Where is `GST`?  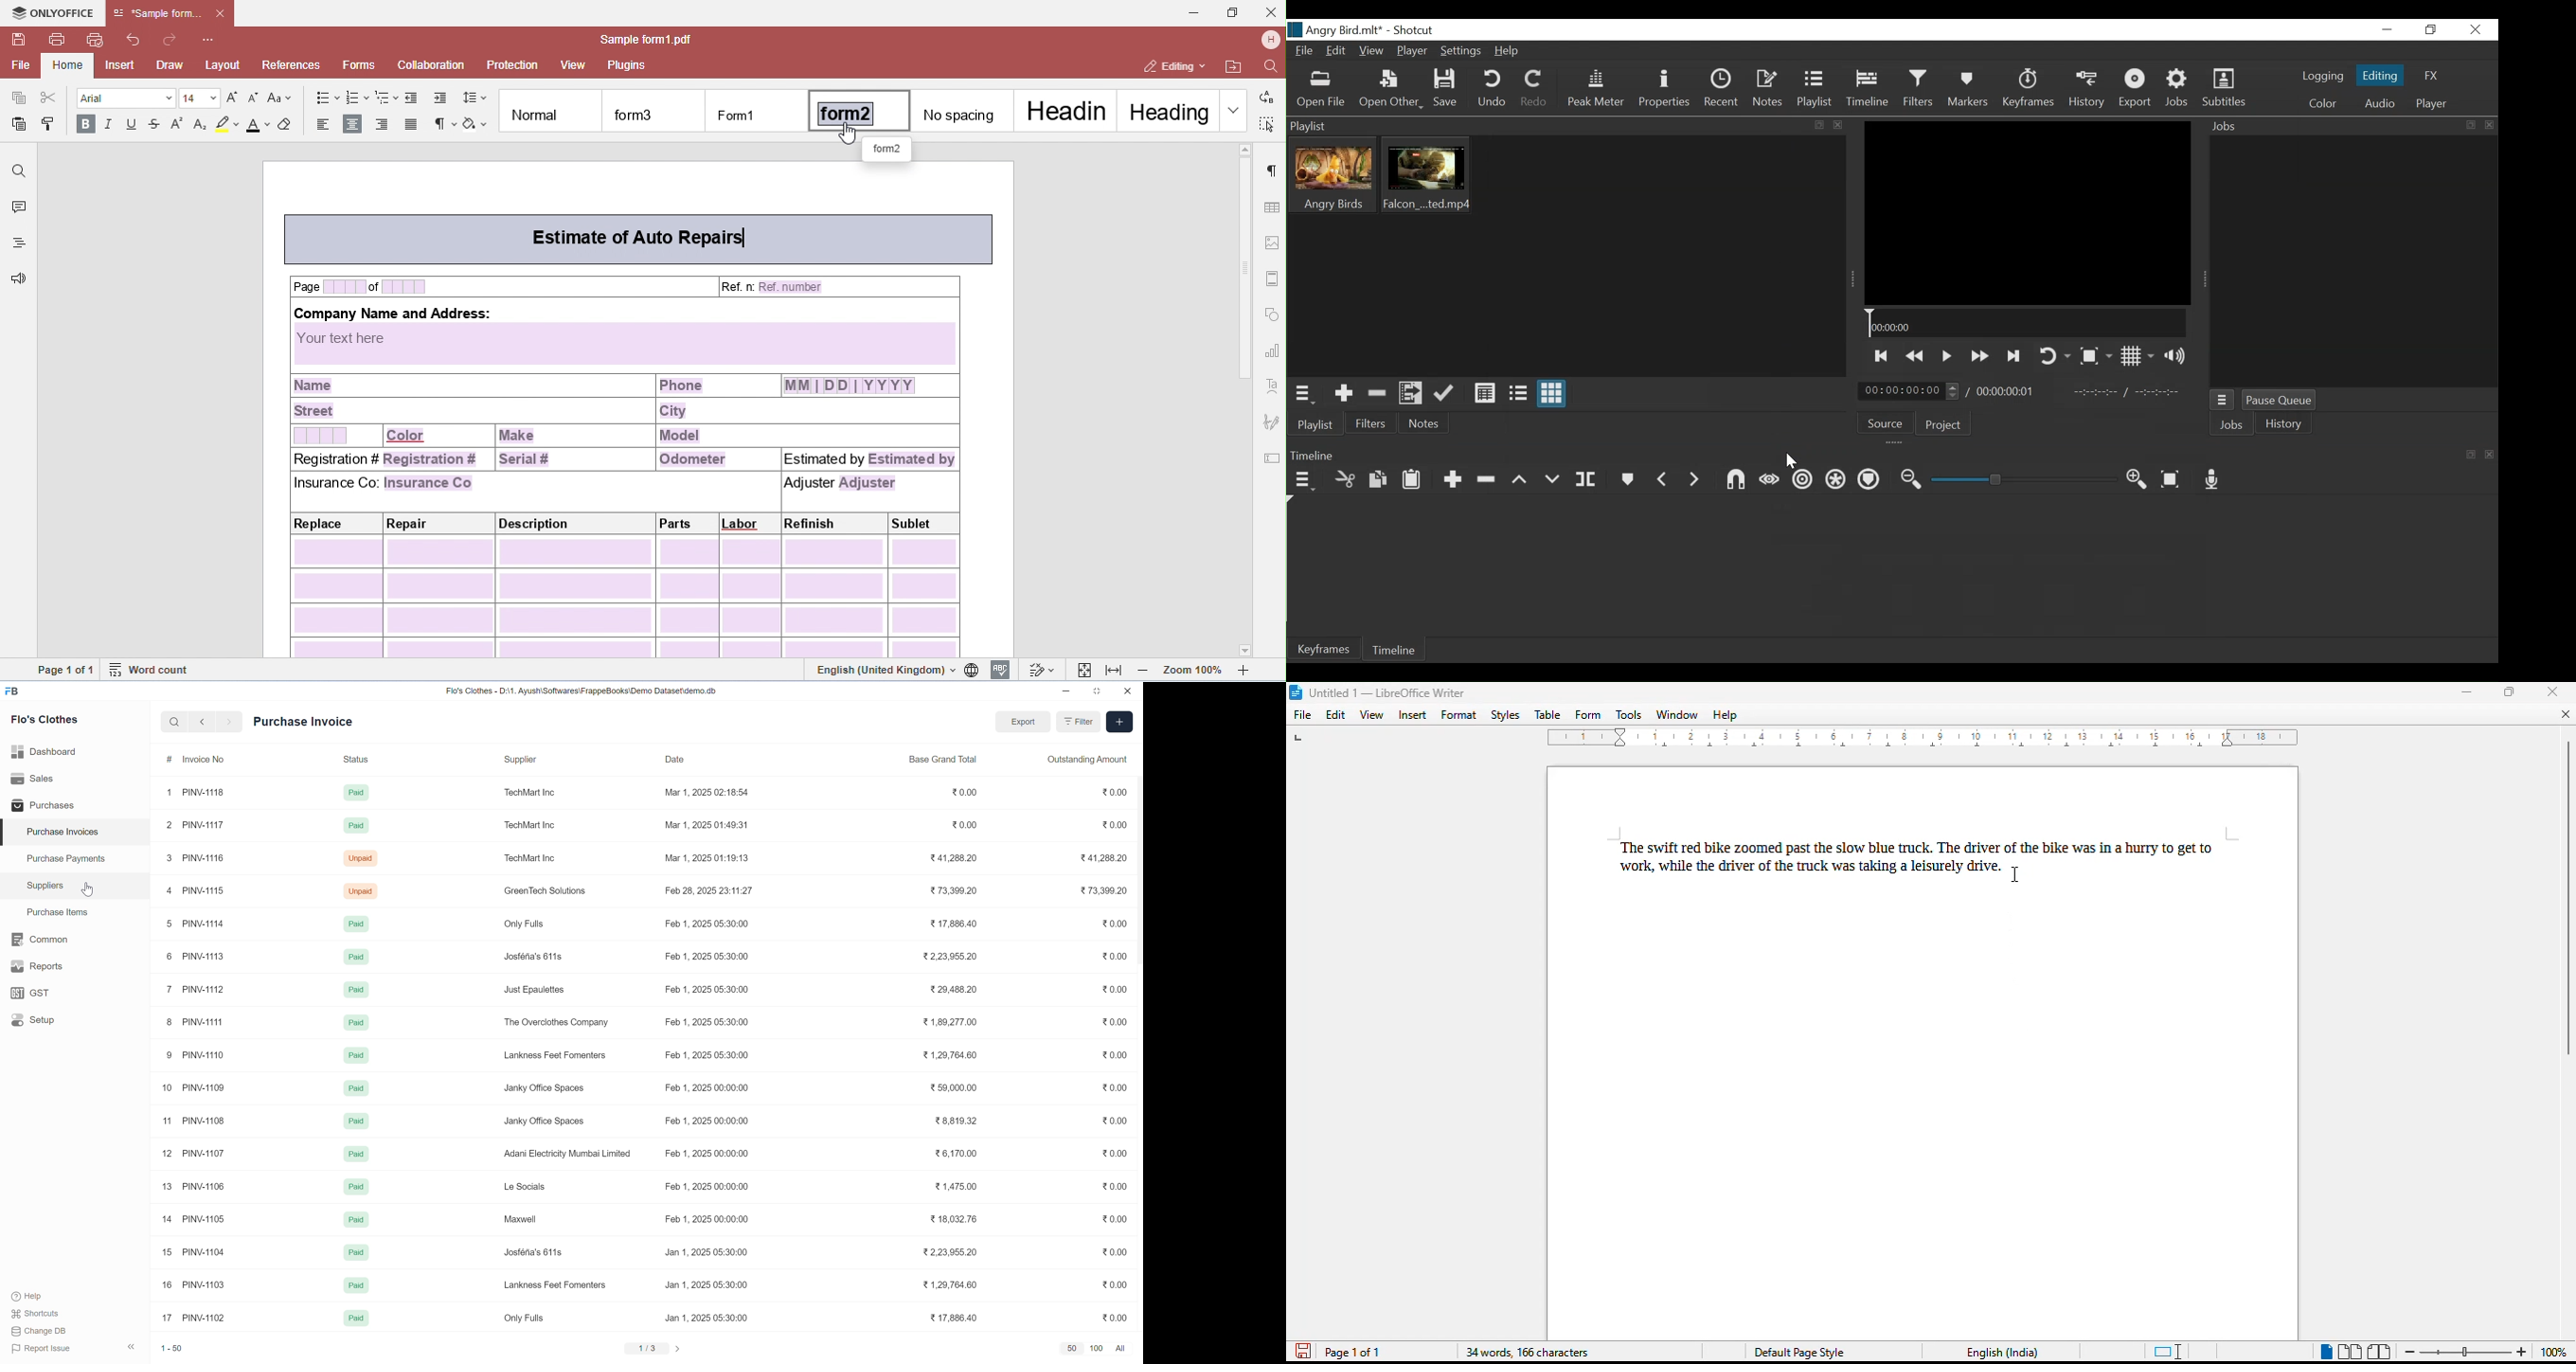
GST is located at coordinates (30, 988).